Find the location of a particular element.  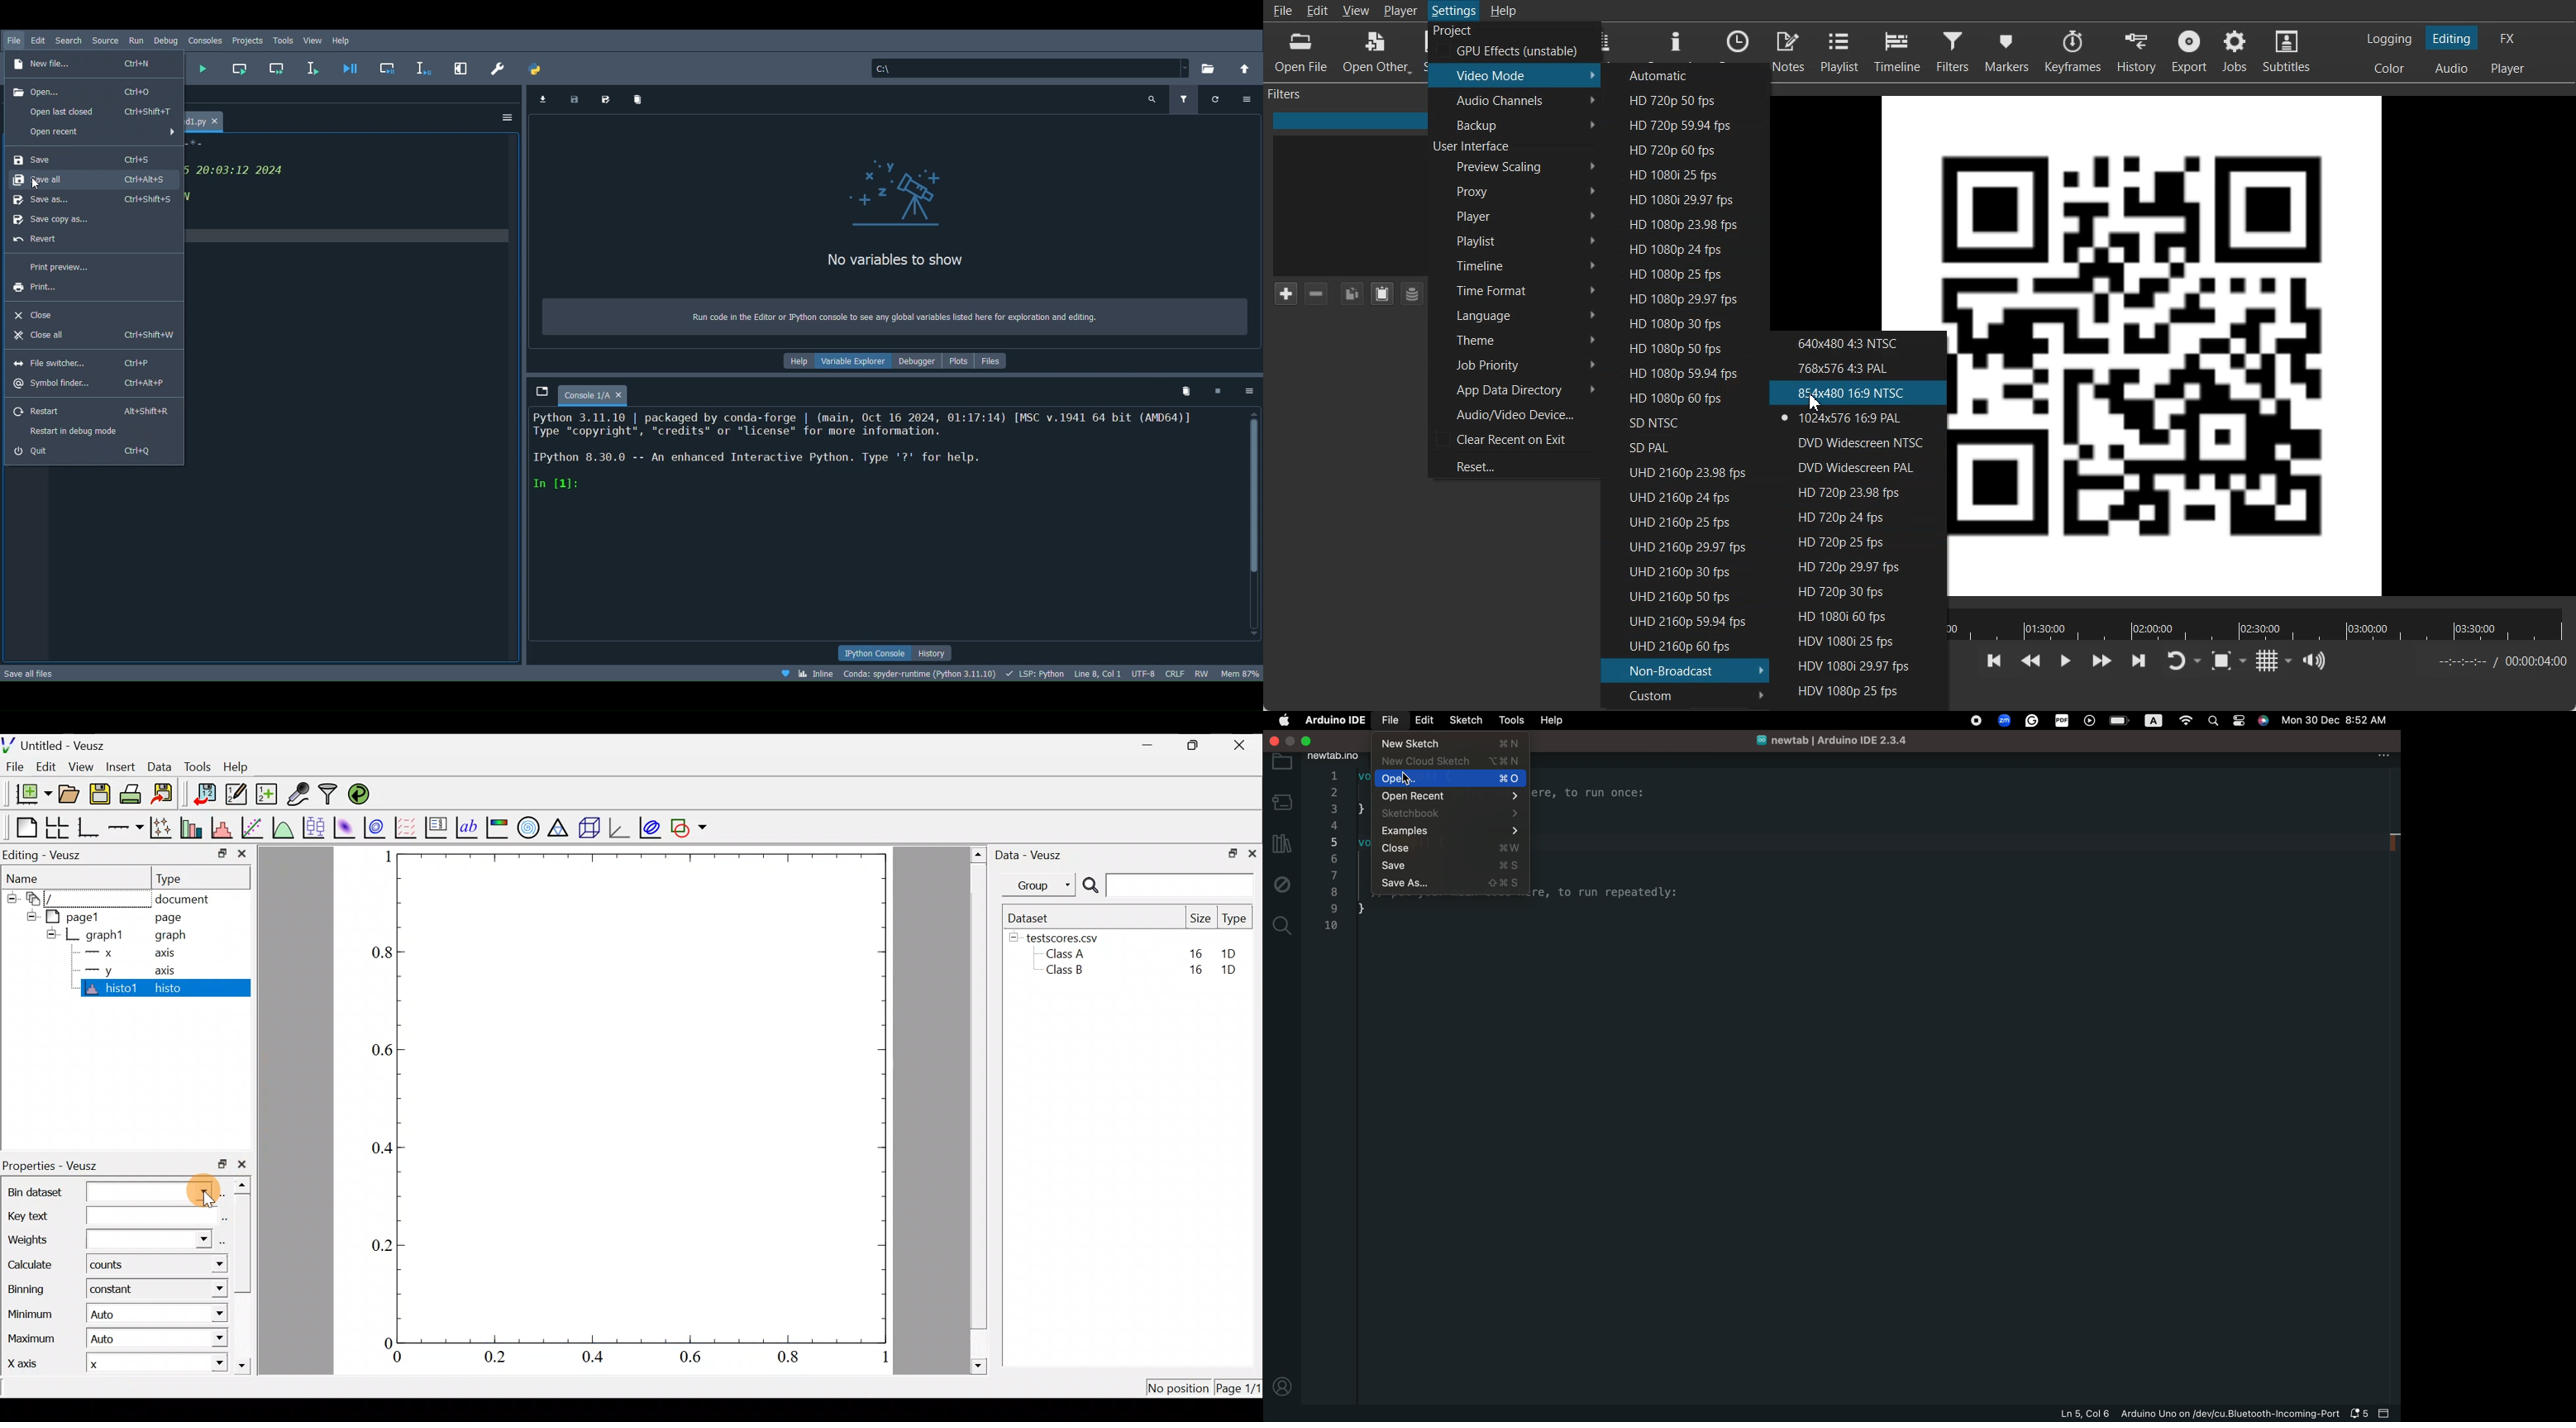

Source is located at coordinates (106, 40).